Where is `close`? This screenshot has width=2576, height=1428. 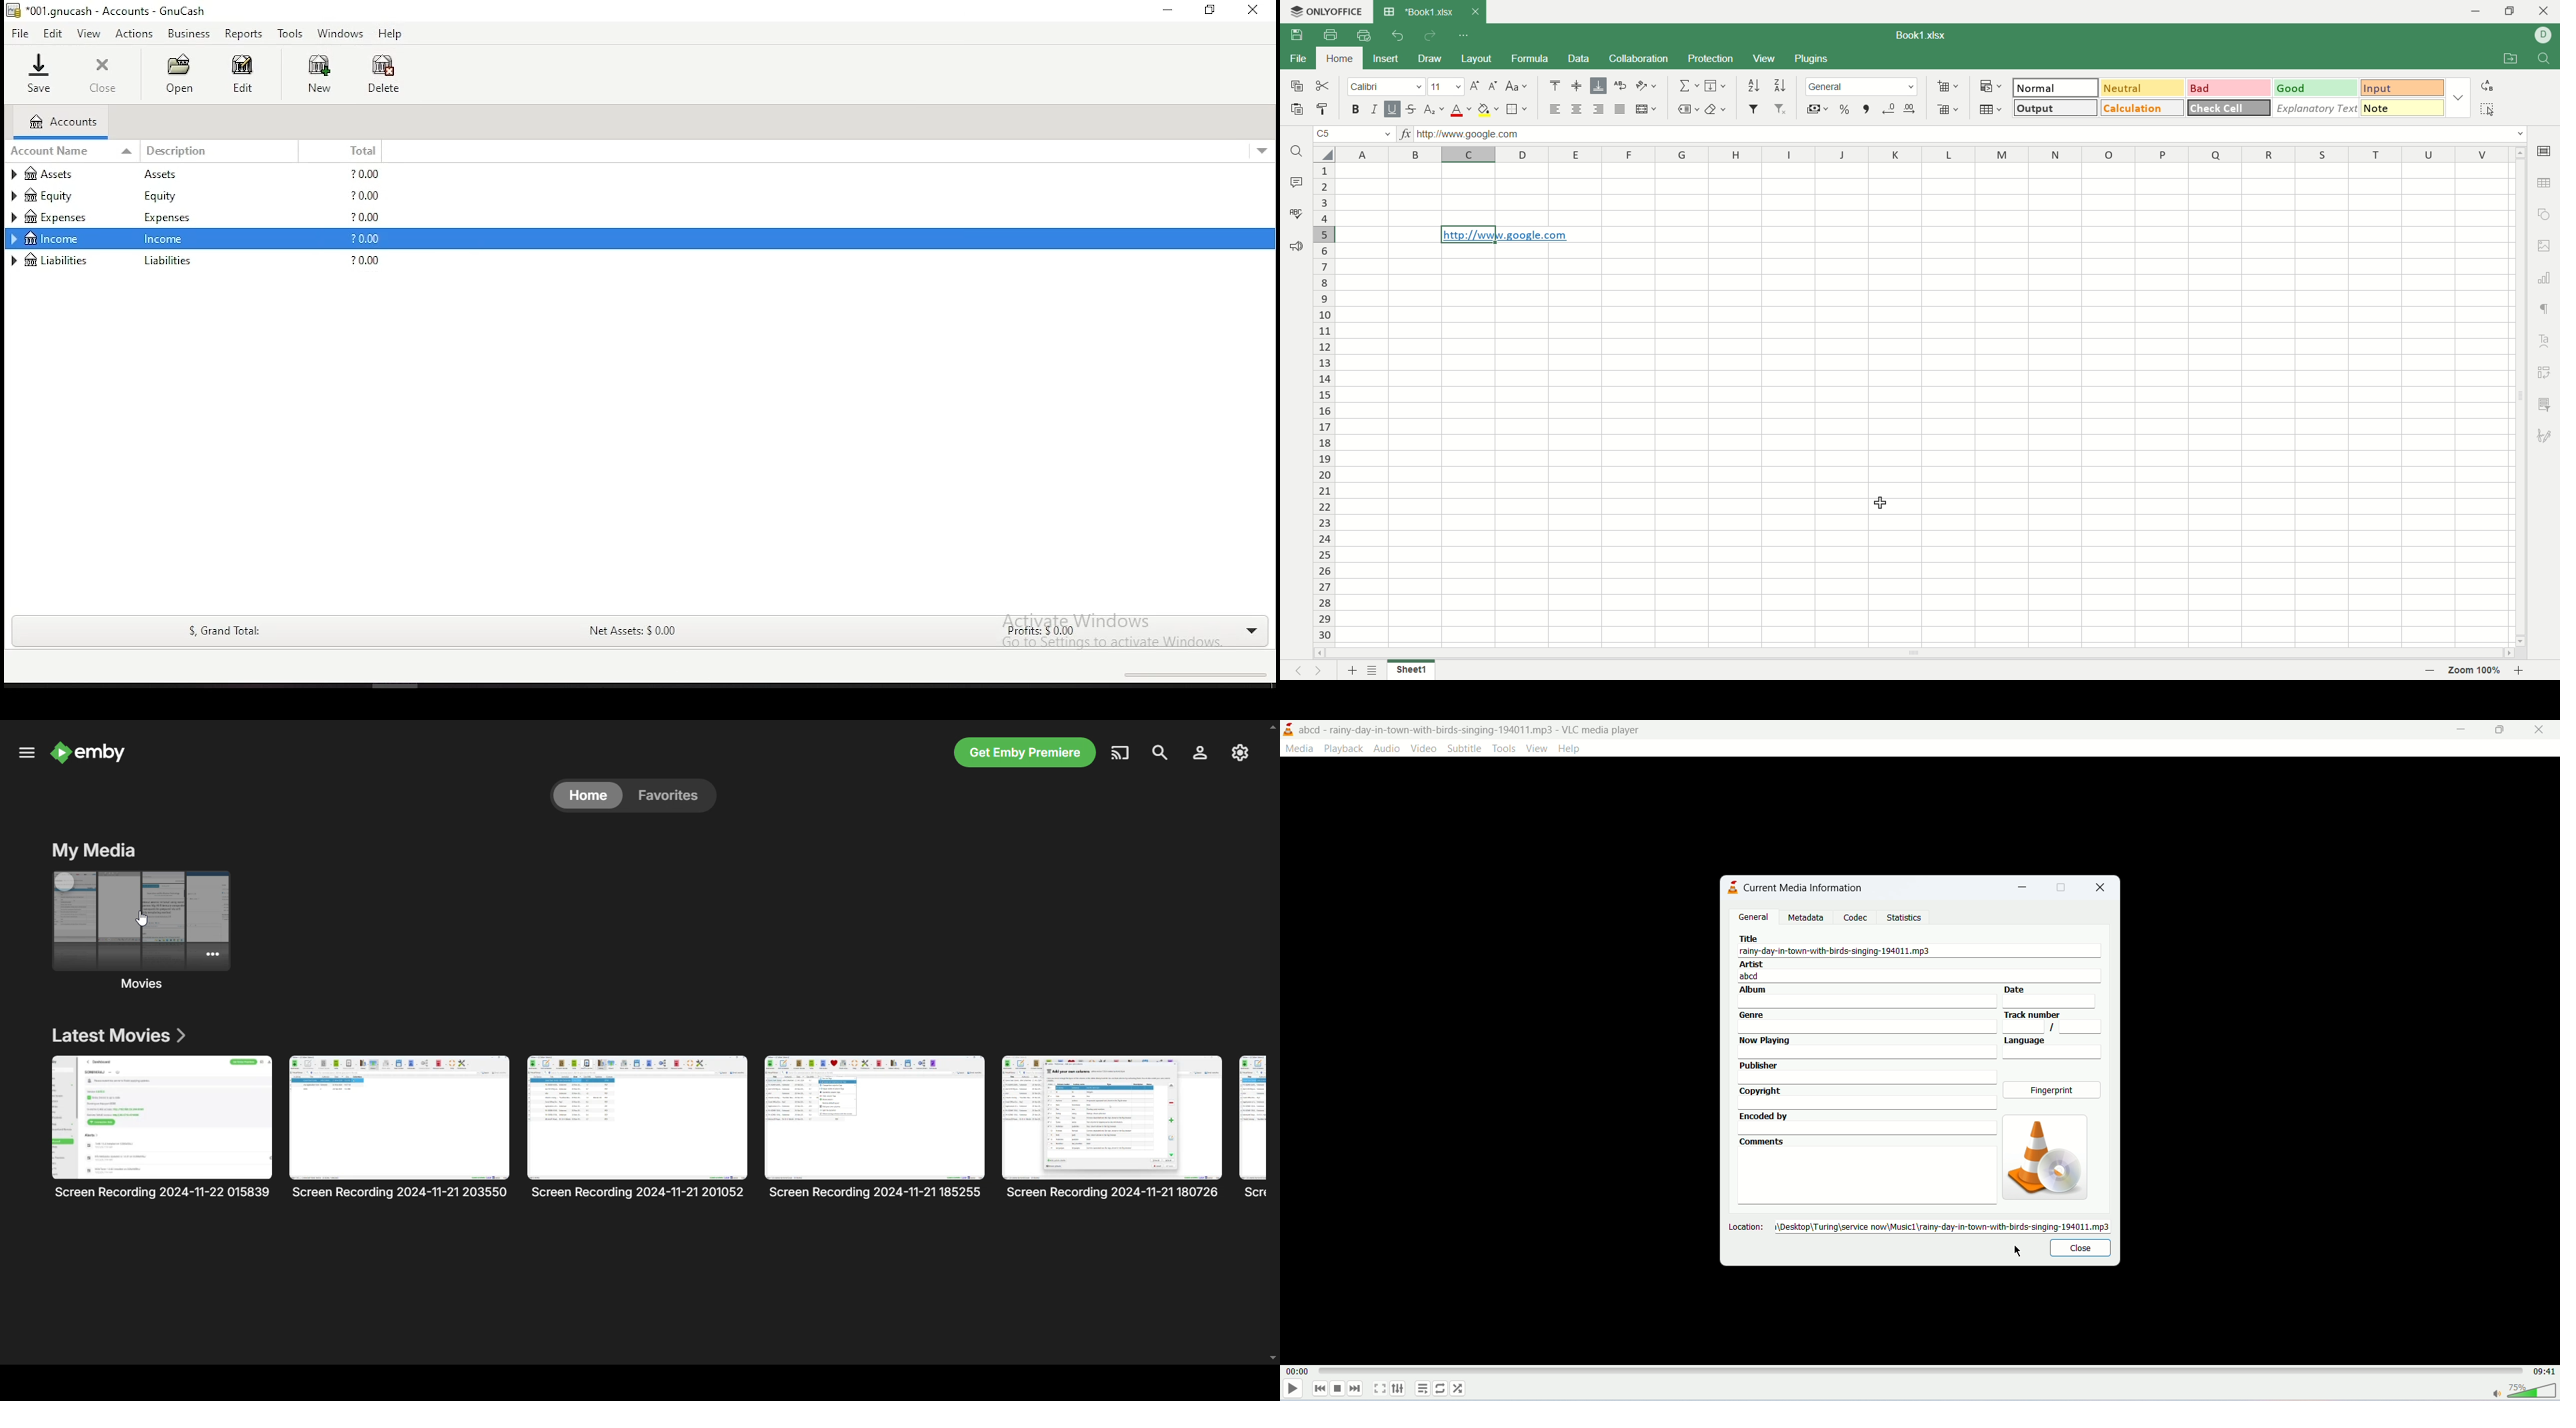 close is located at coordinates (2079, 1248).